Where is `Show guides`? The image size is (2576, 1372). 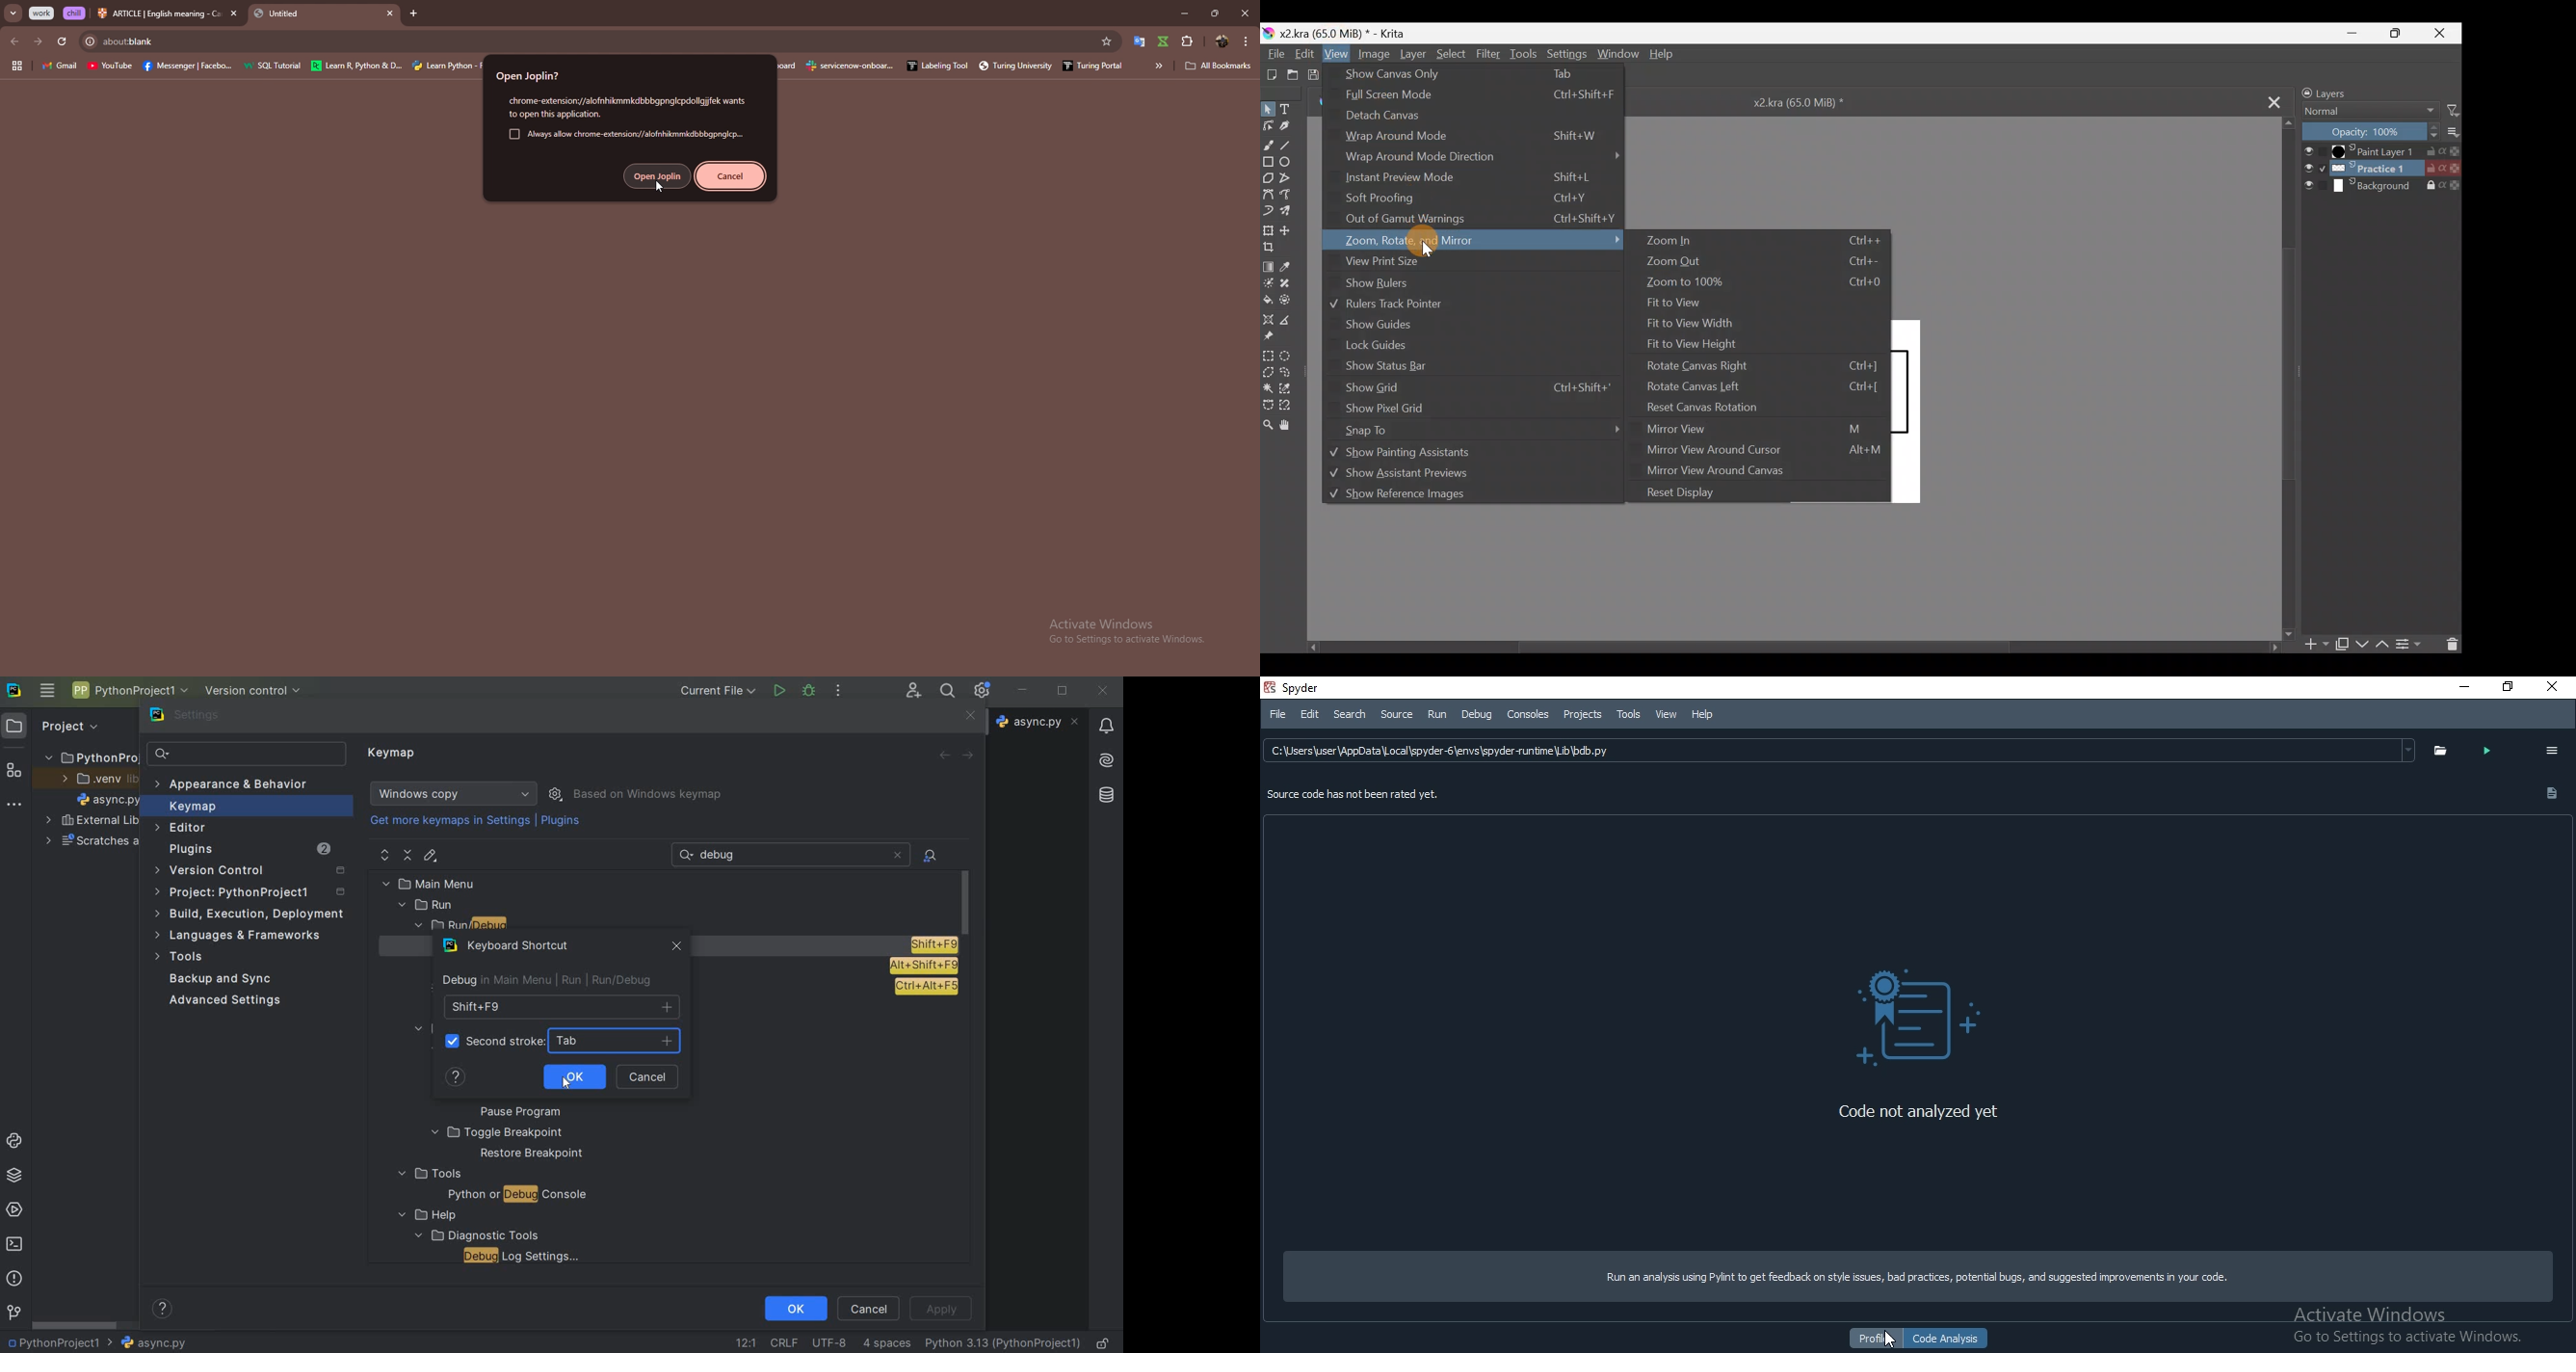 Show guides is located at coordinates (1387, 323).